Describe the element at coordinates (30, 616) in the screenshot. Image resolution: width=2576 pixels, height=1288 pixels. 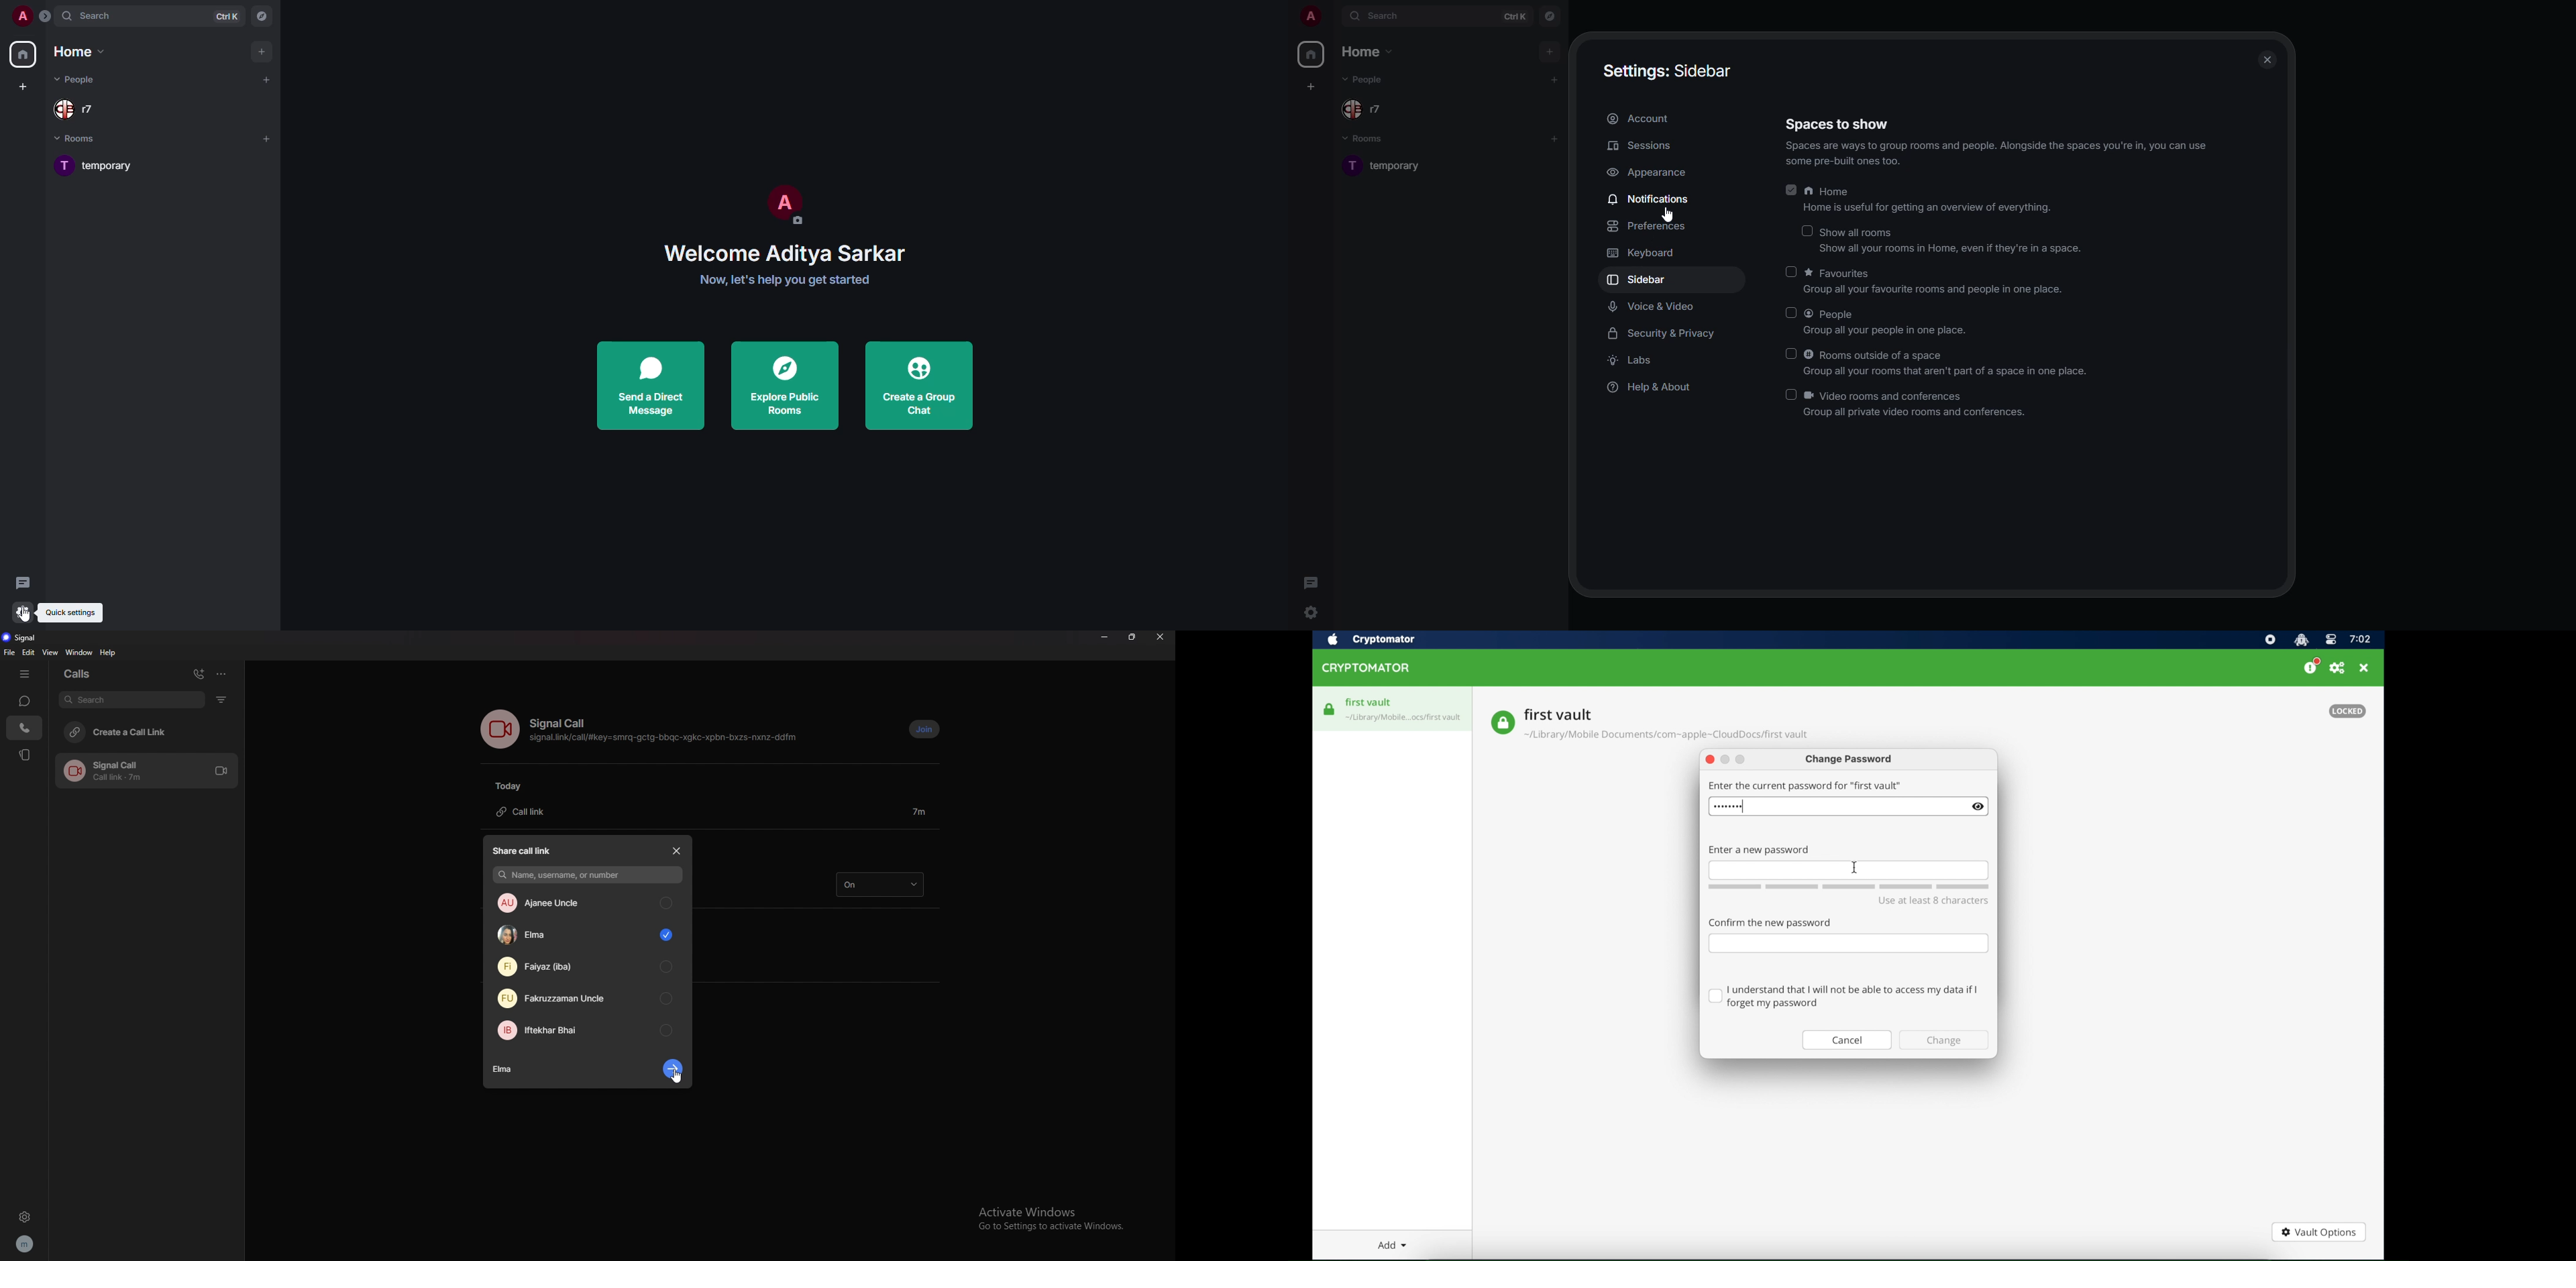
I see `cursor` at that location.